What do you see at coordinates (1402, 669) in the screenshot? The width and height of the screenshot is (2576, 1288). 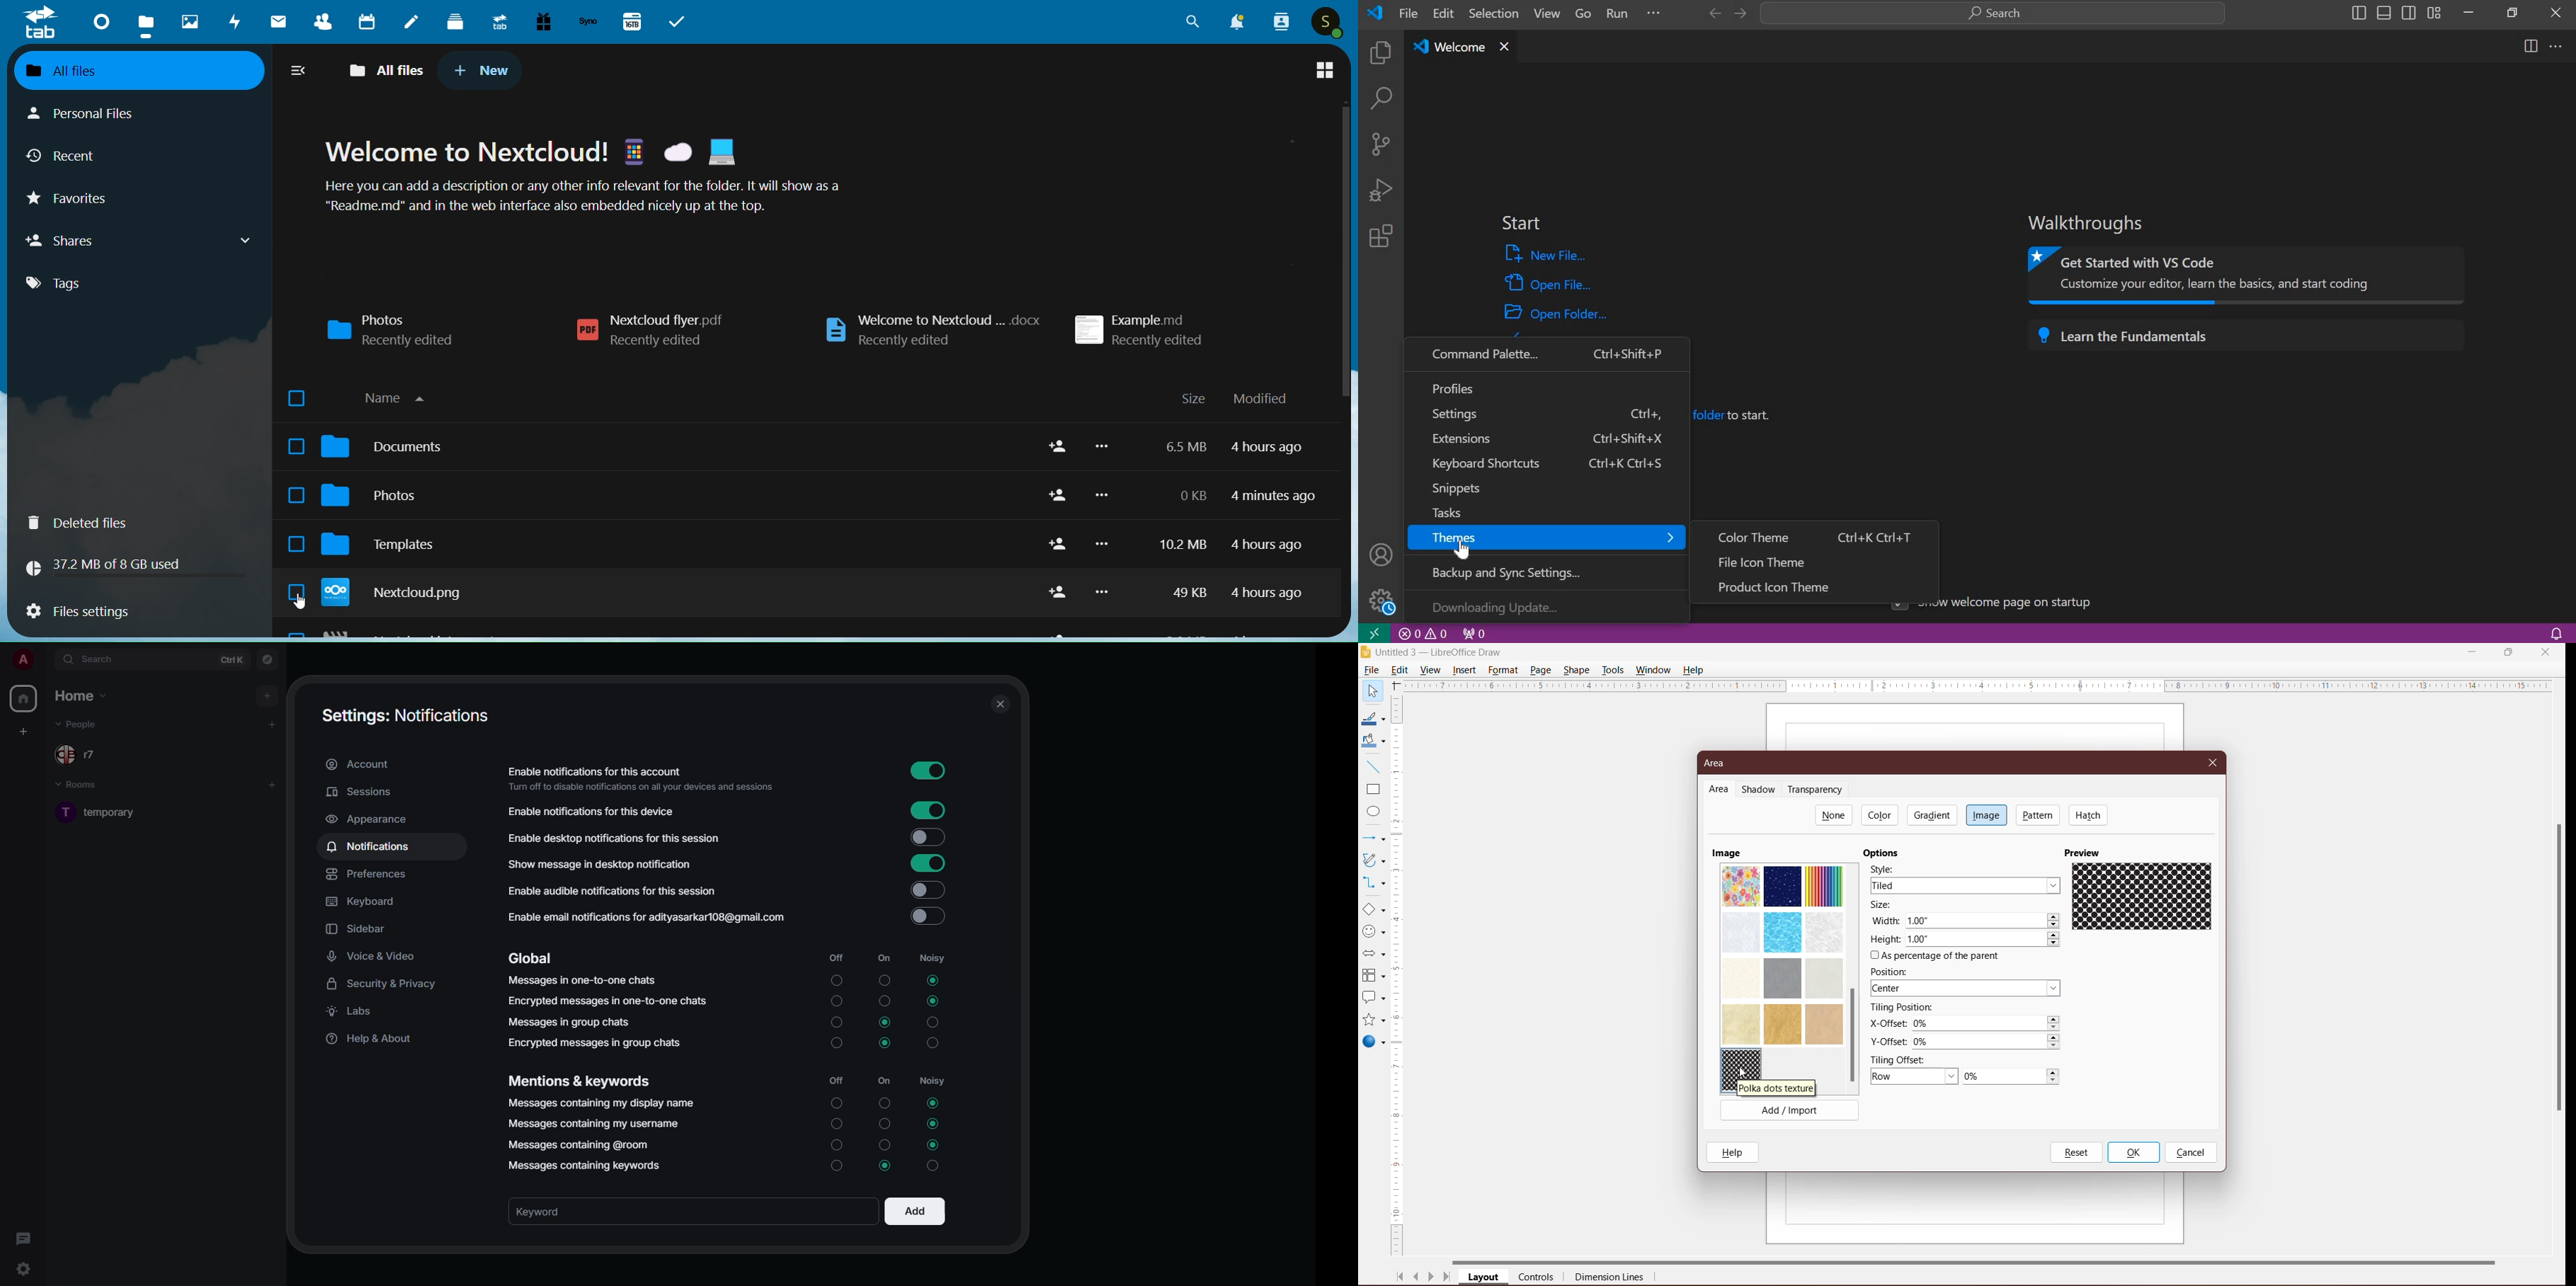 I see `Edit` at bounding box center [1402, 669].